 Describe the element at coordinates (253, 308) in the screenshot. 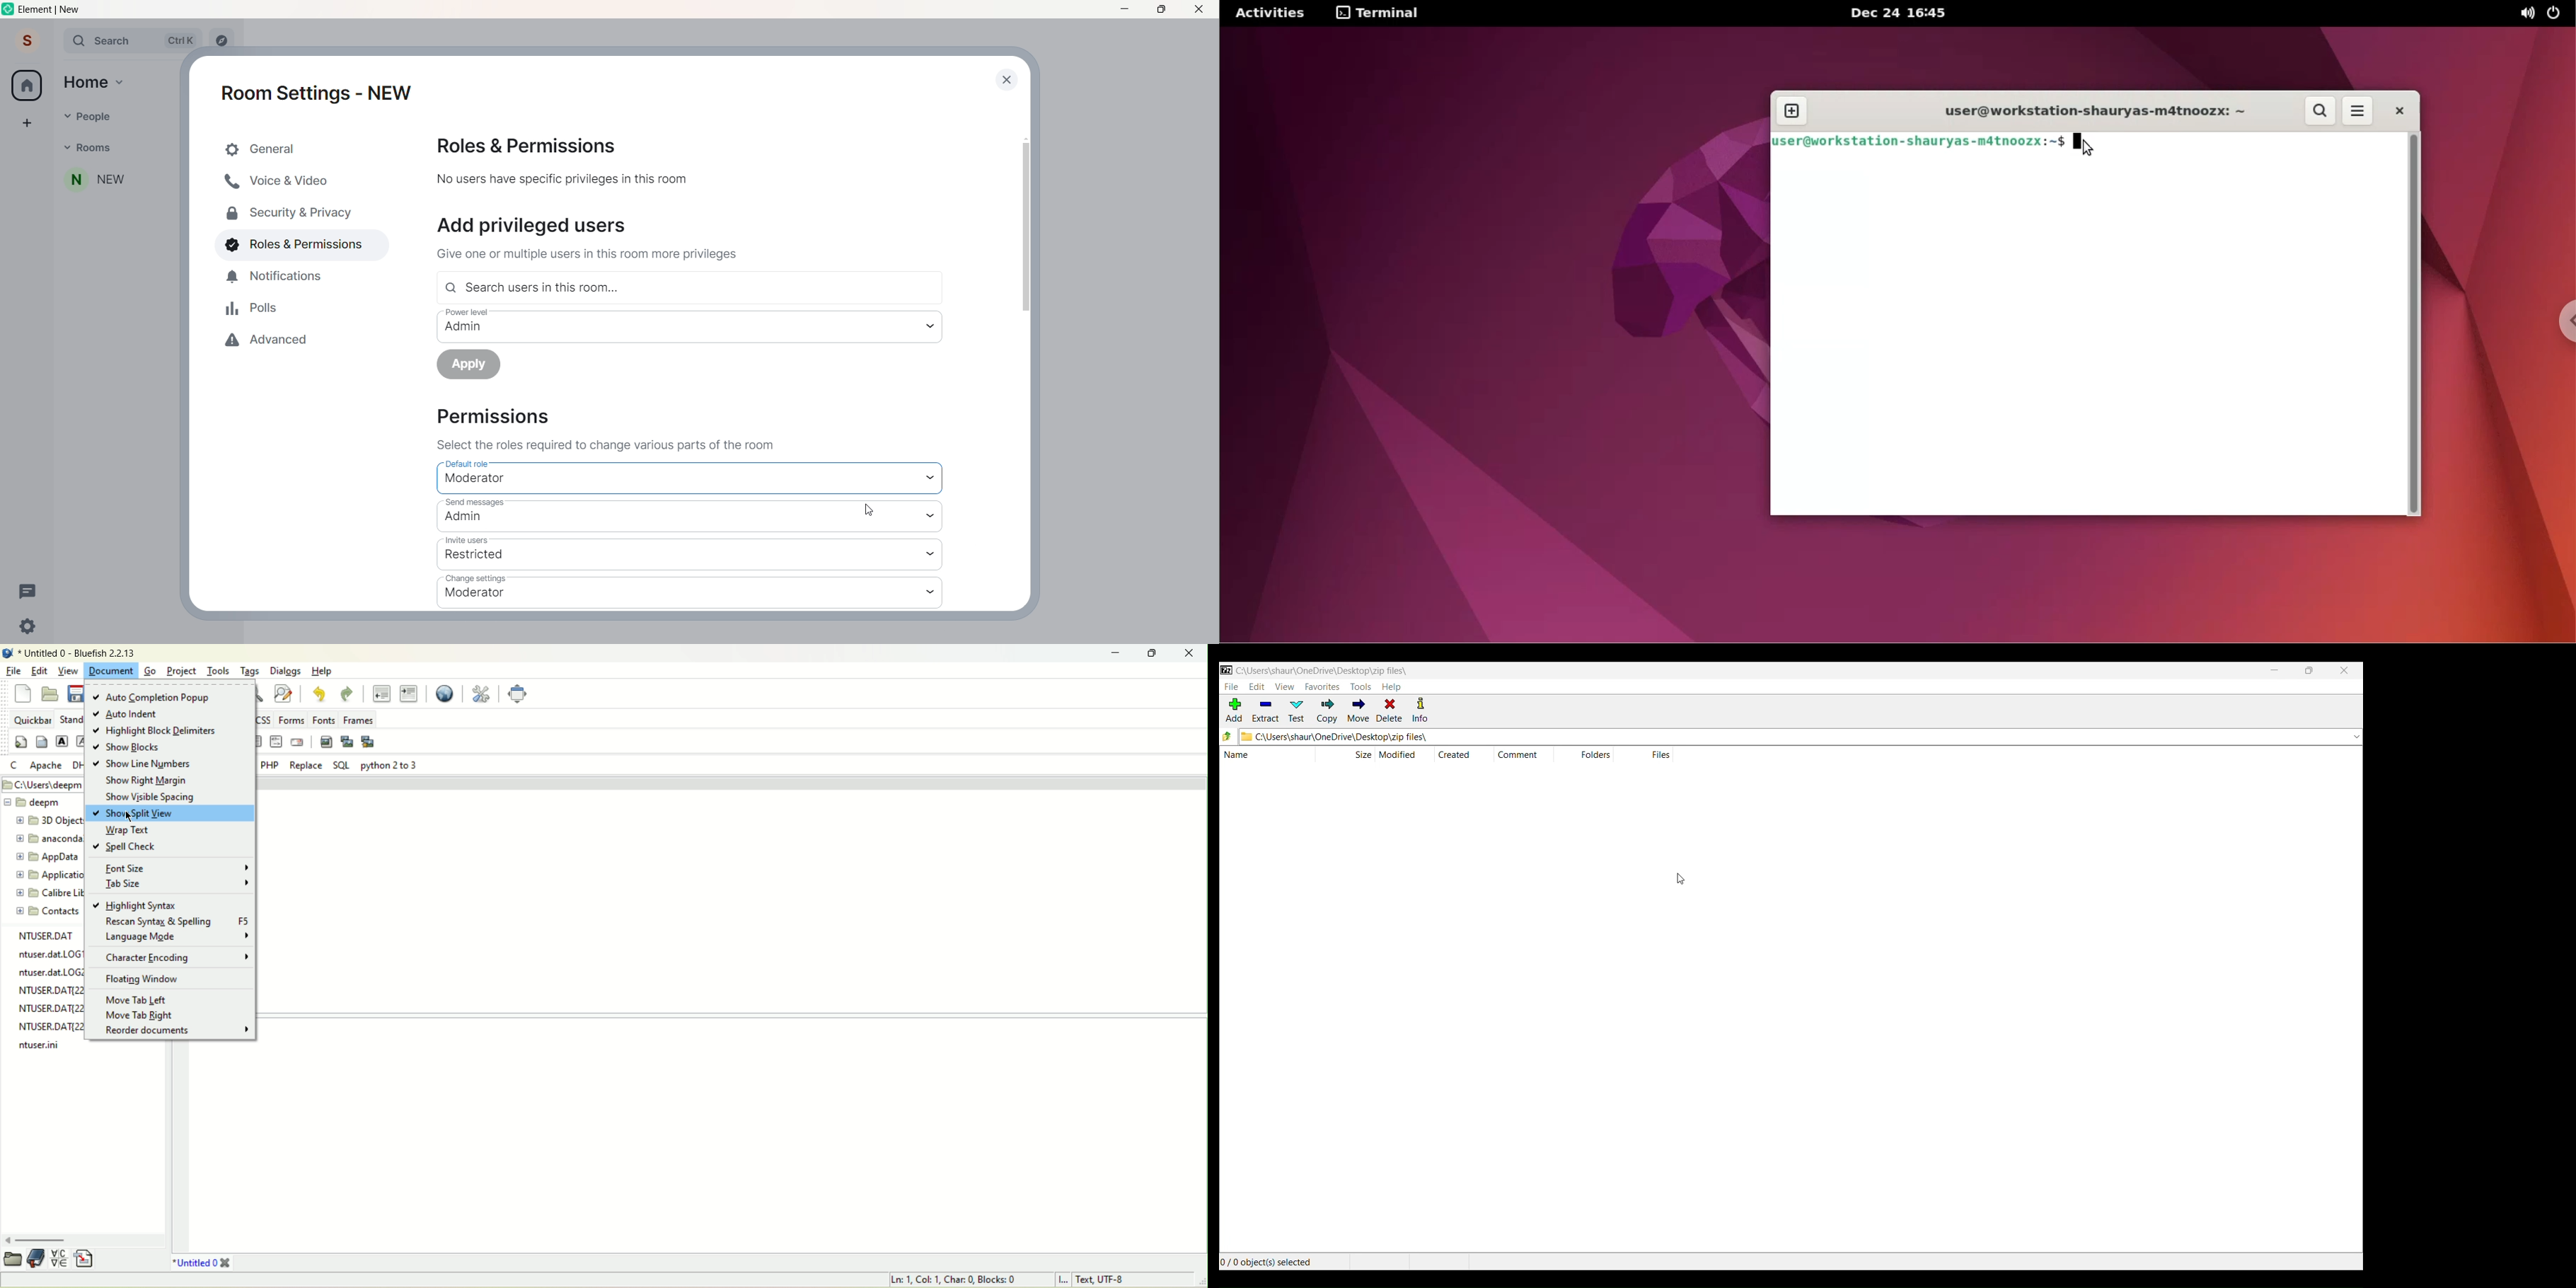

I see `polls` at that location.